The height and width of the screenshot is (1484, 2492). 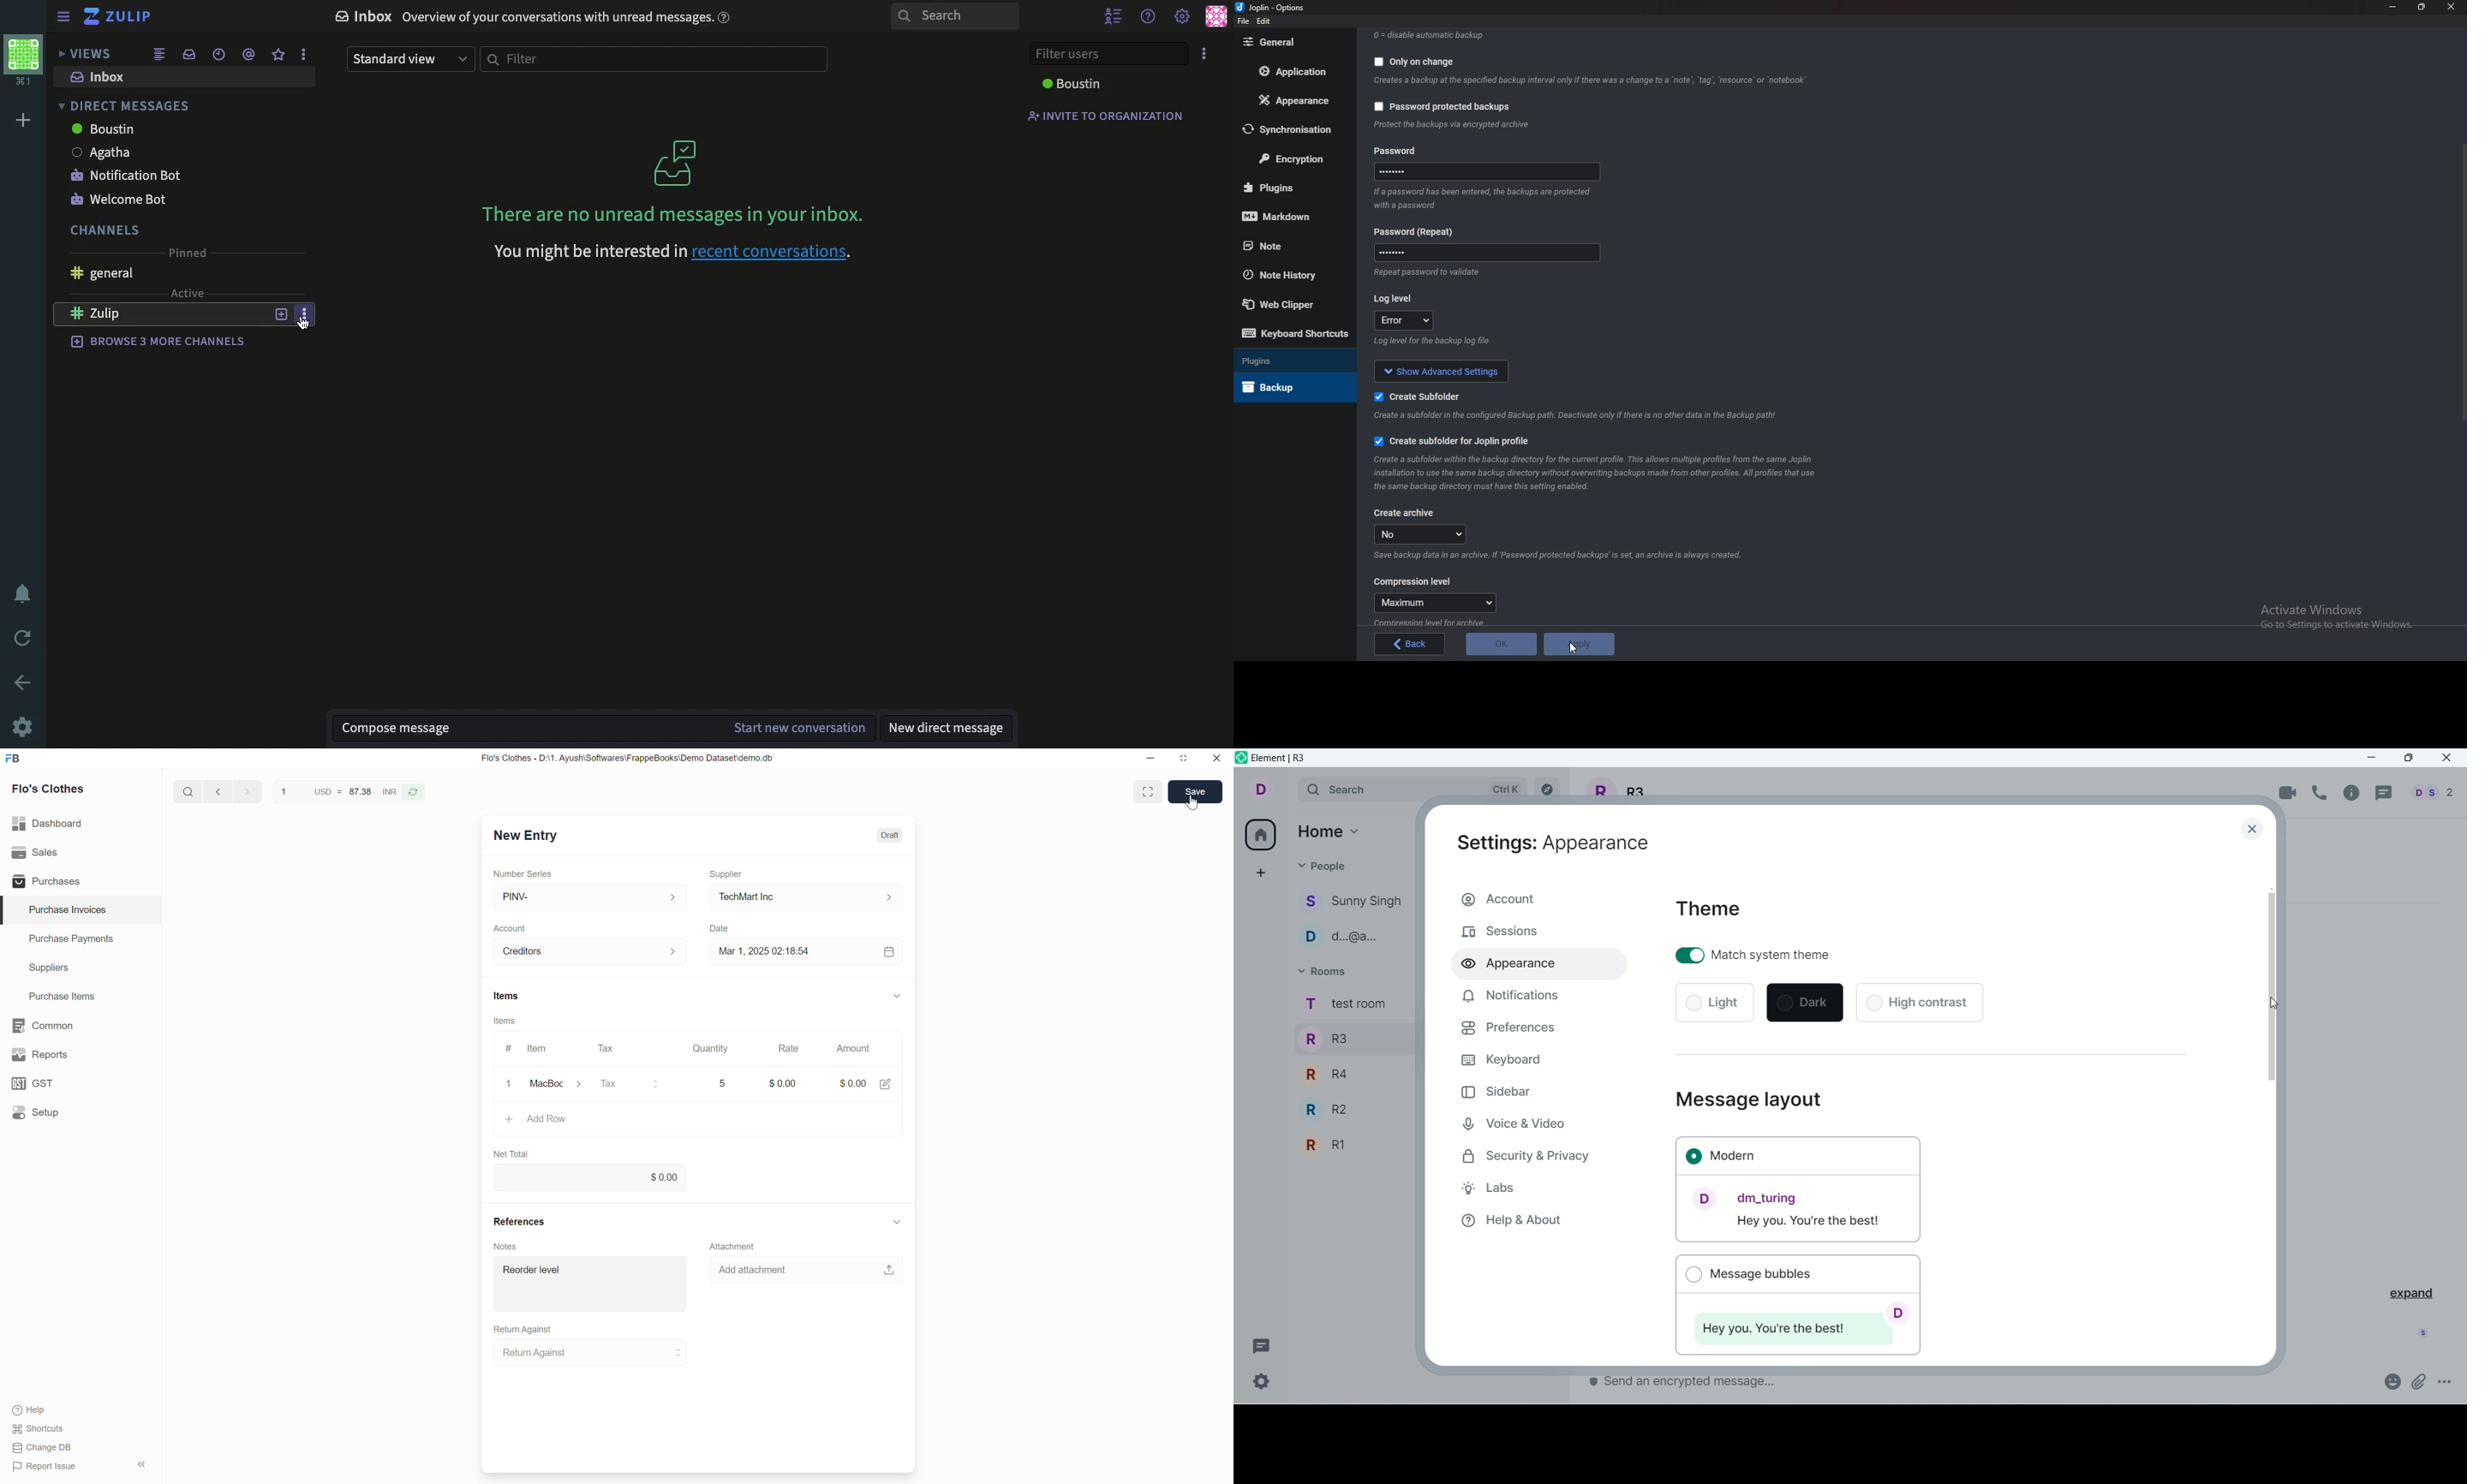 What do you see at coordinates (1282, 759) in the screenshot?
I see `element` at bounding box center [1282, 759].